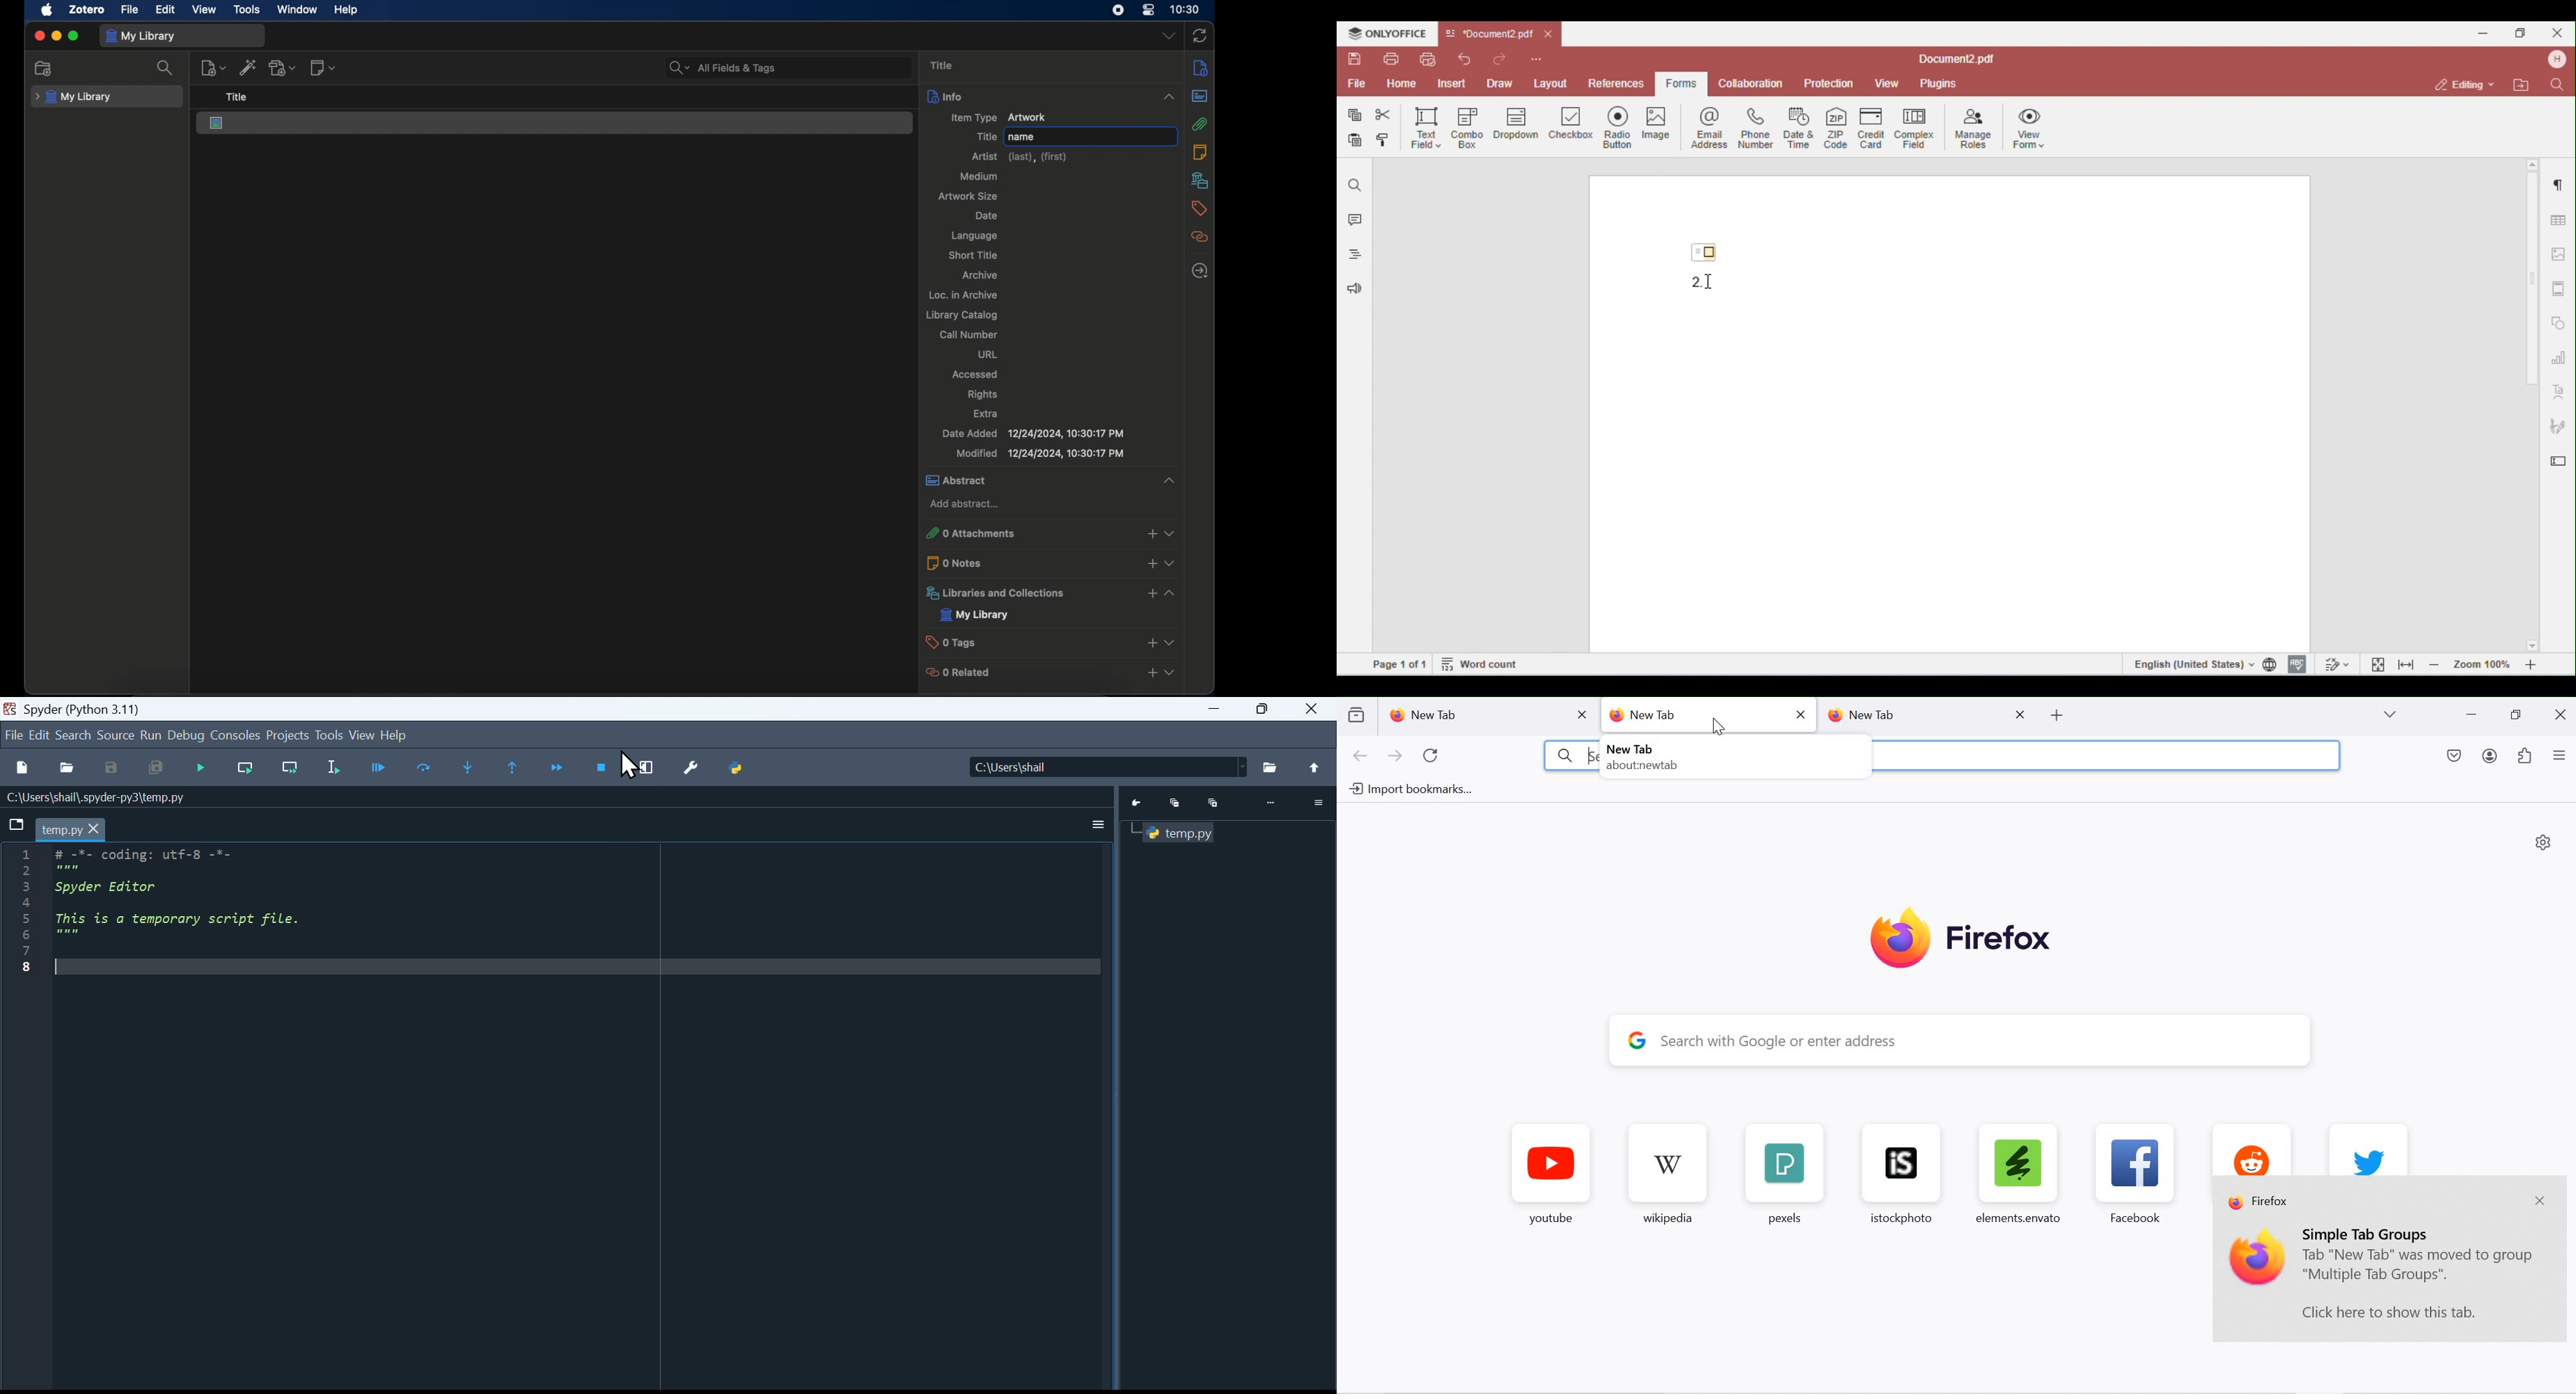  I want to click on artist, so click(1021, 157).